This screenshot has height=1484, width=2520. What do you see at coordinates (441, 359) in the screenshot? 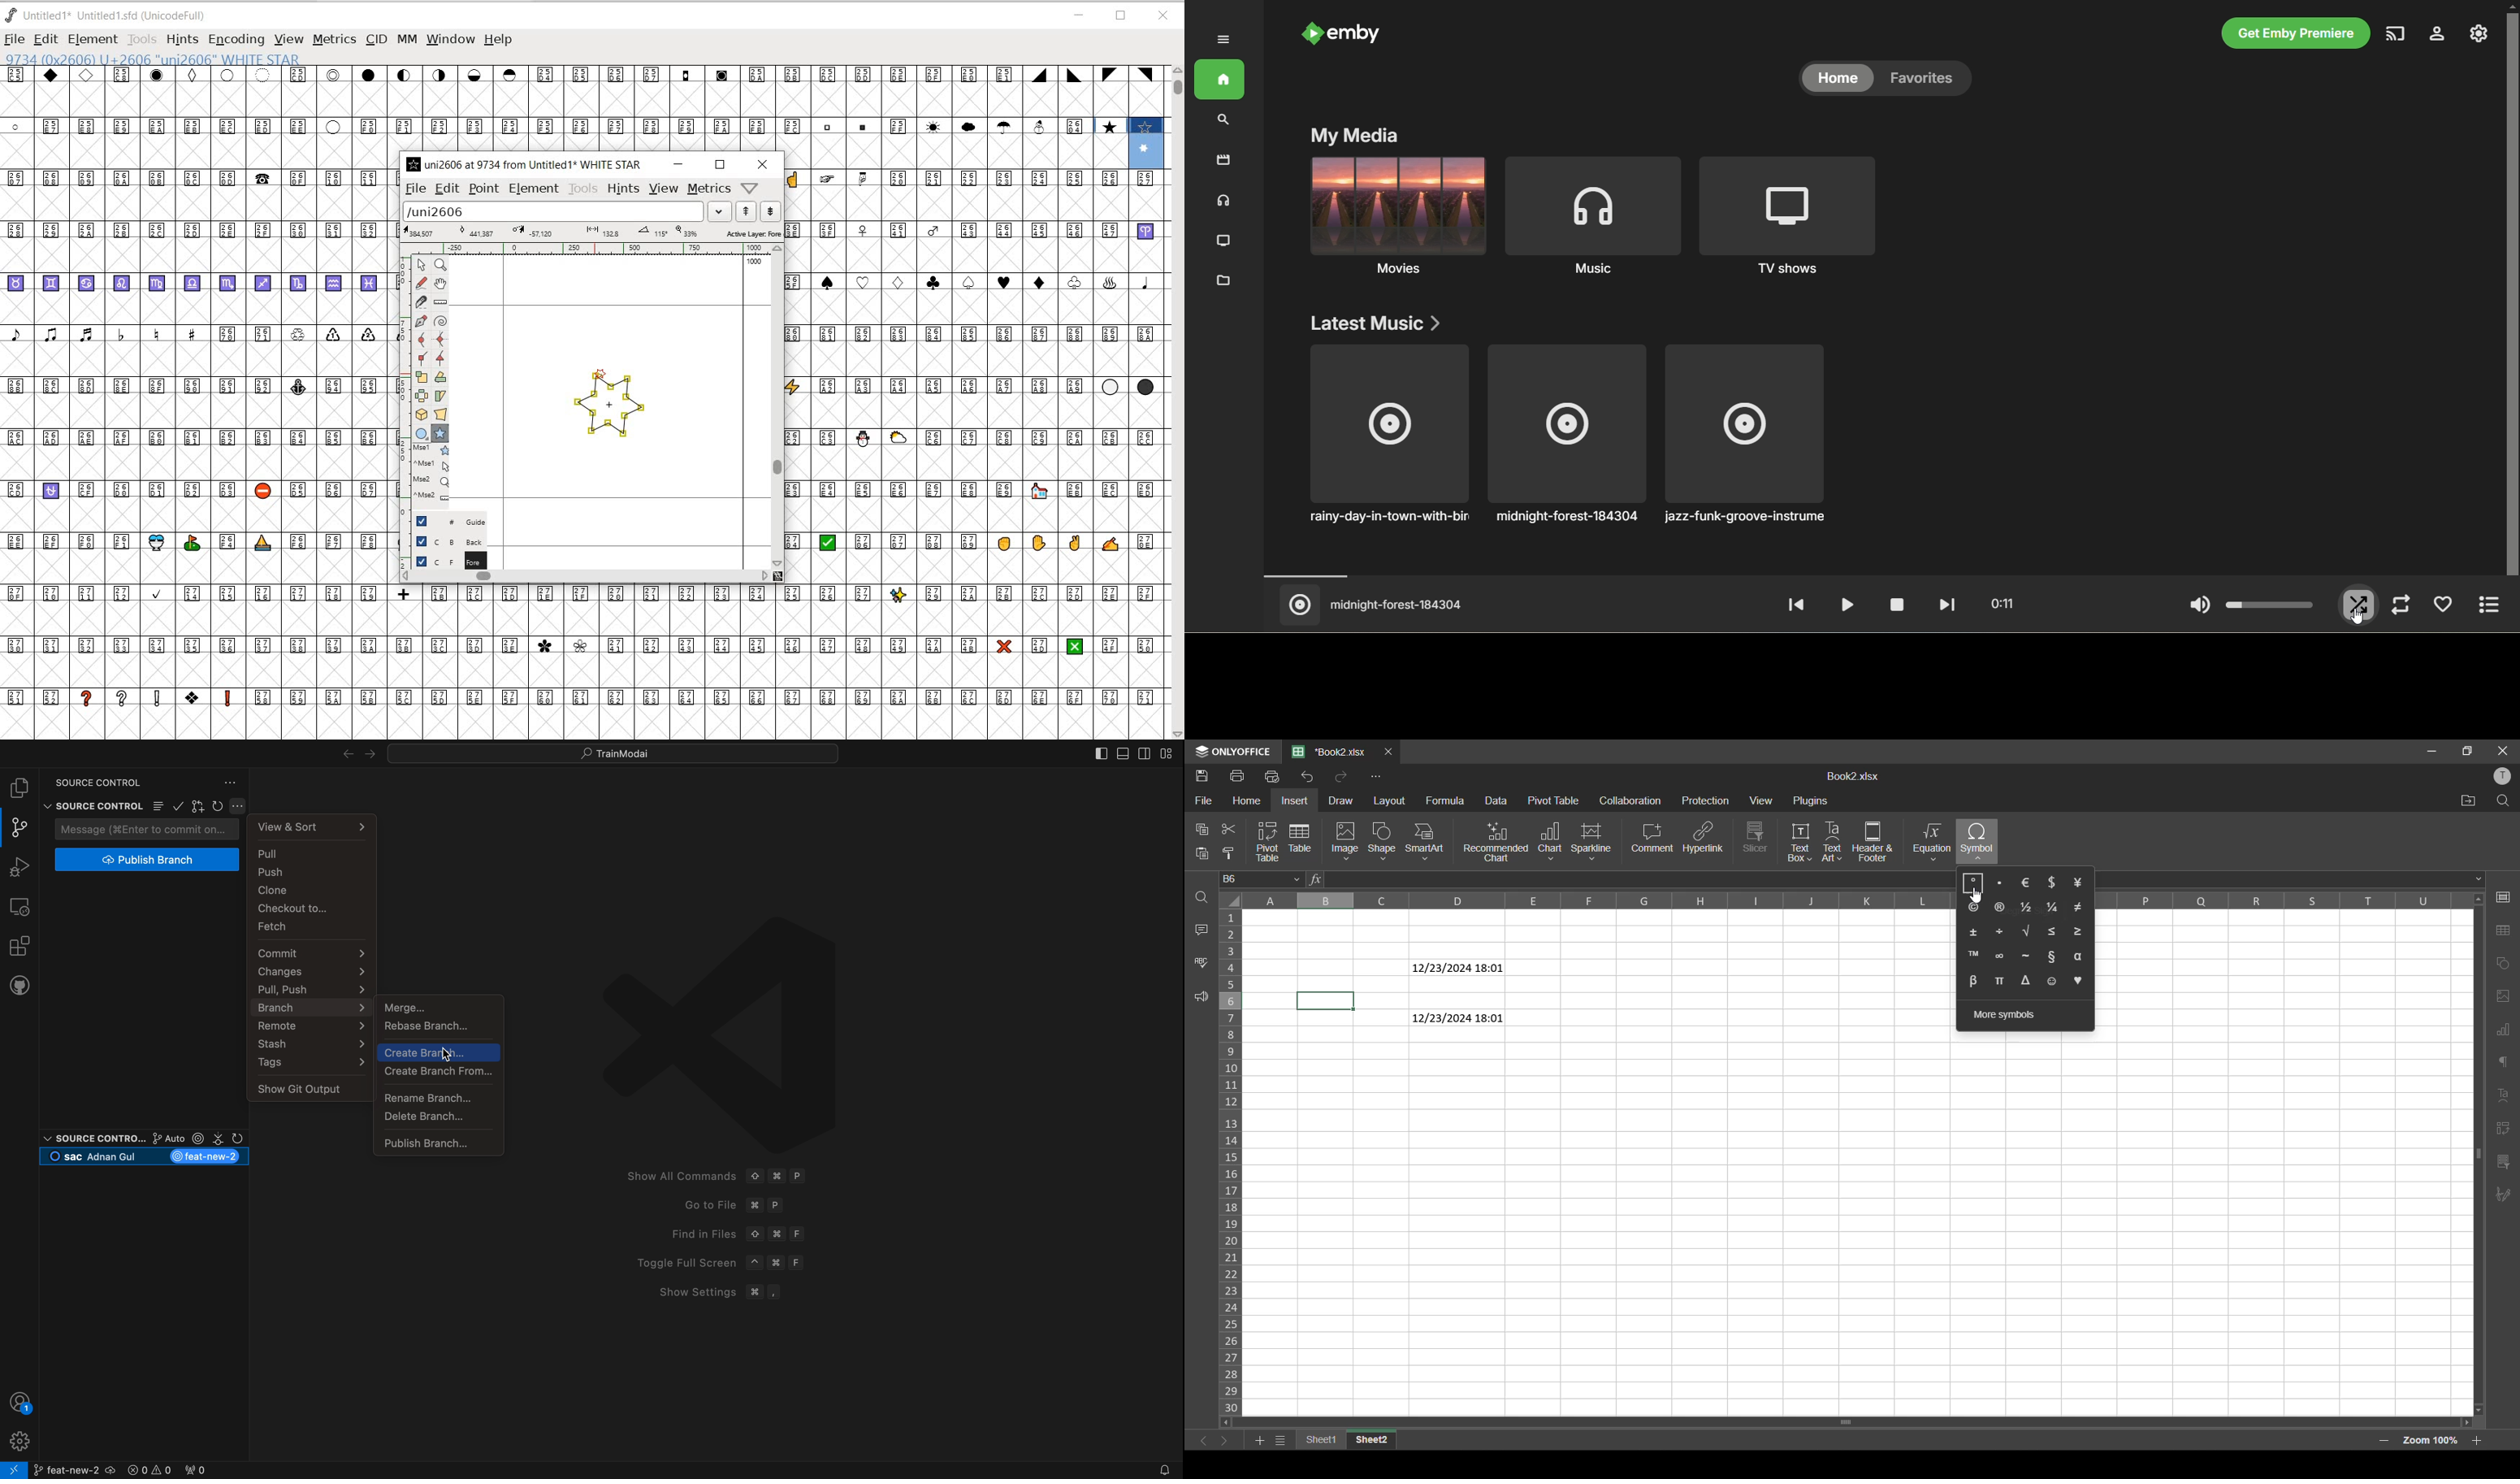
I see `ADD A TANGENT POINT` at bounding box center [441, 359].